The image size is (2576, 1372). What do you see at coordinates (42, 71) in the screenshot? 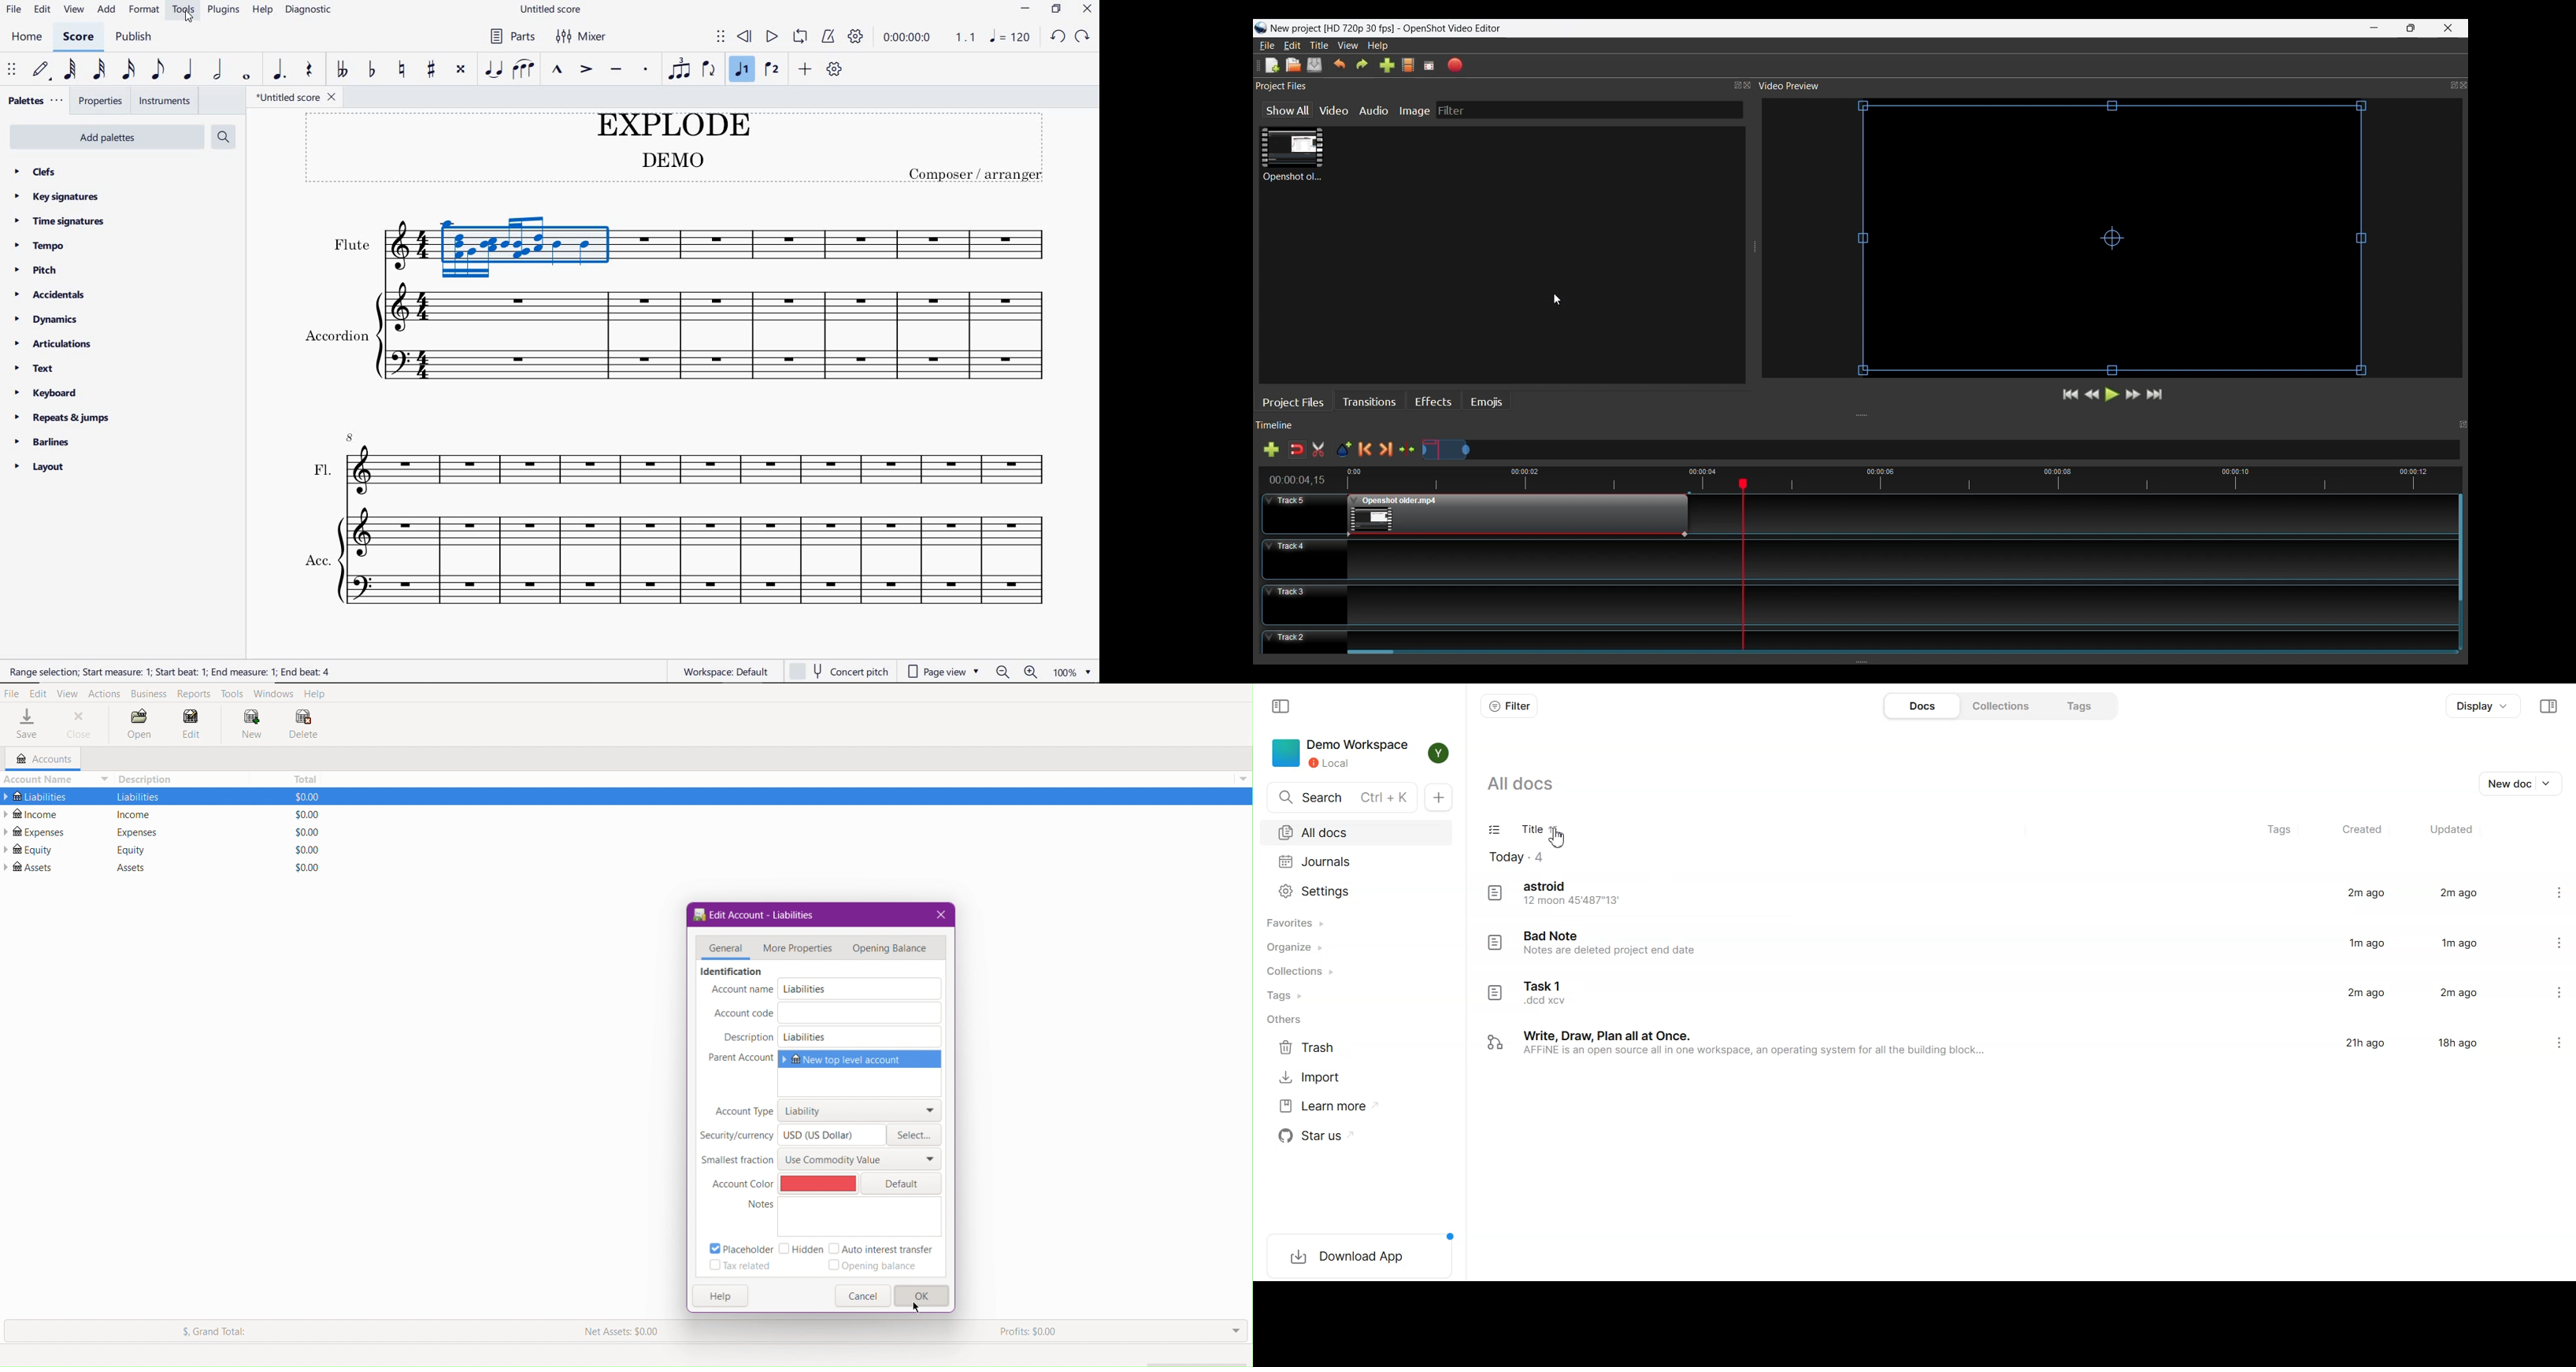
I see `default (step time)` at bounding box center [42, 71].